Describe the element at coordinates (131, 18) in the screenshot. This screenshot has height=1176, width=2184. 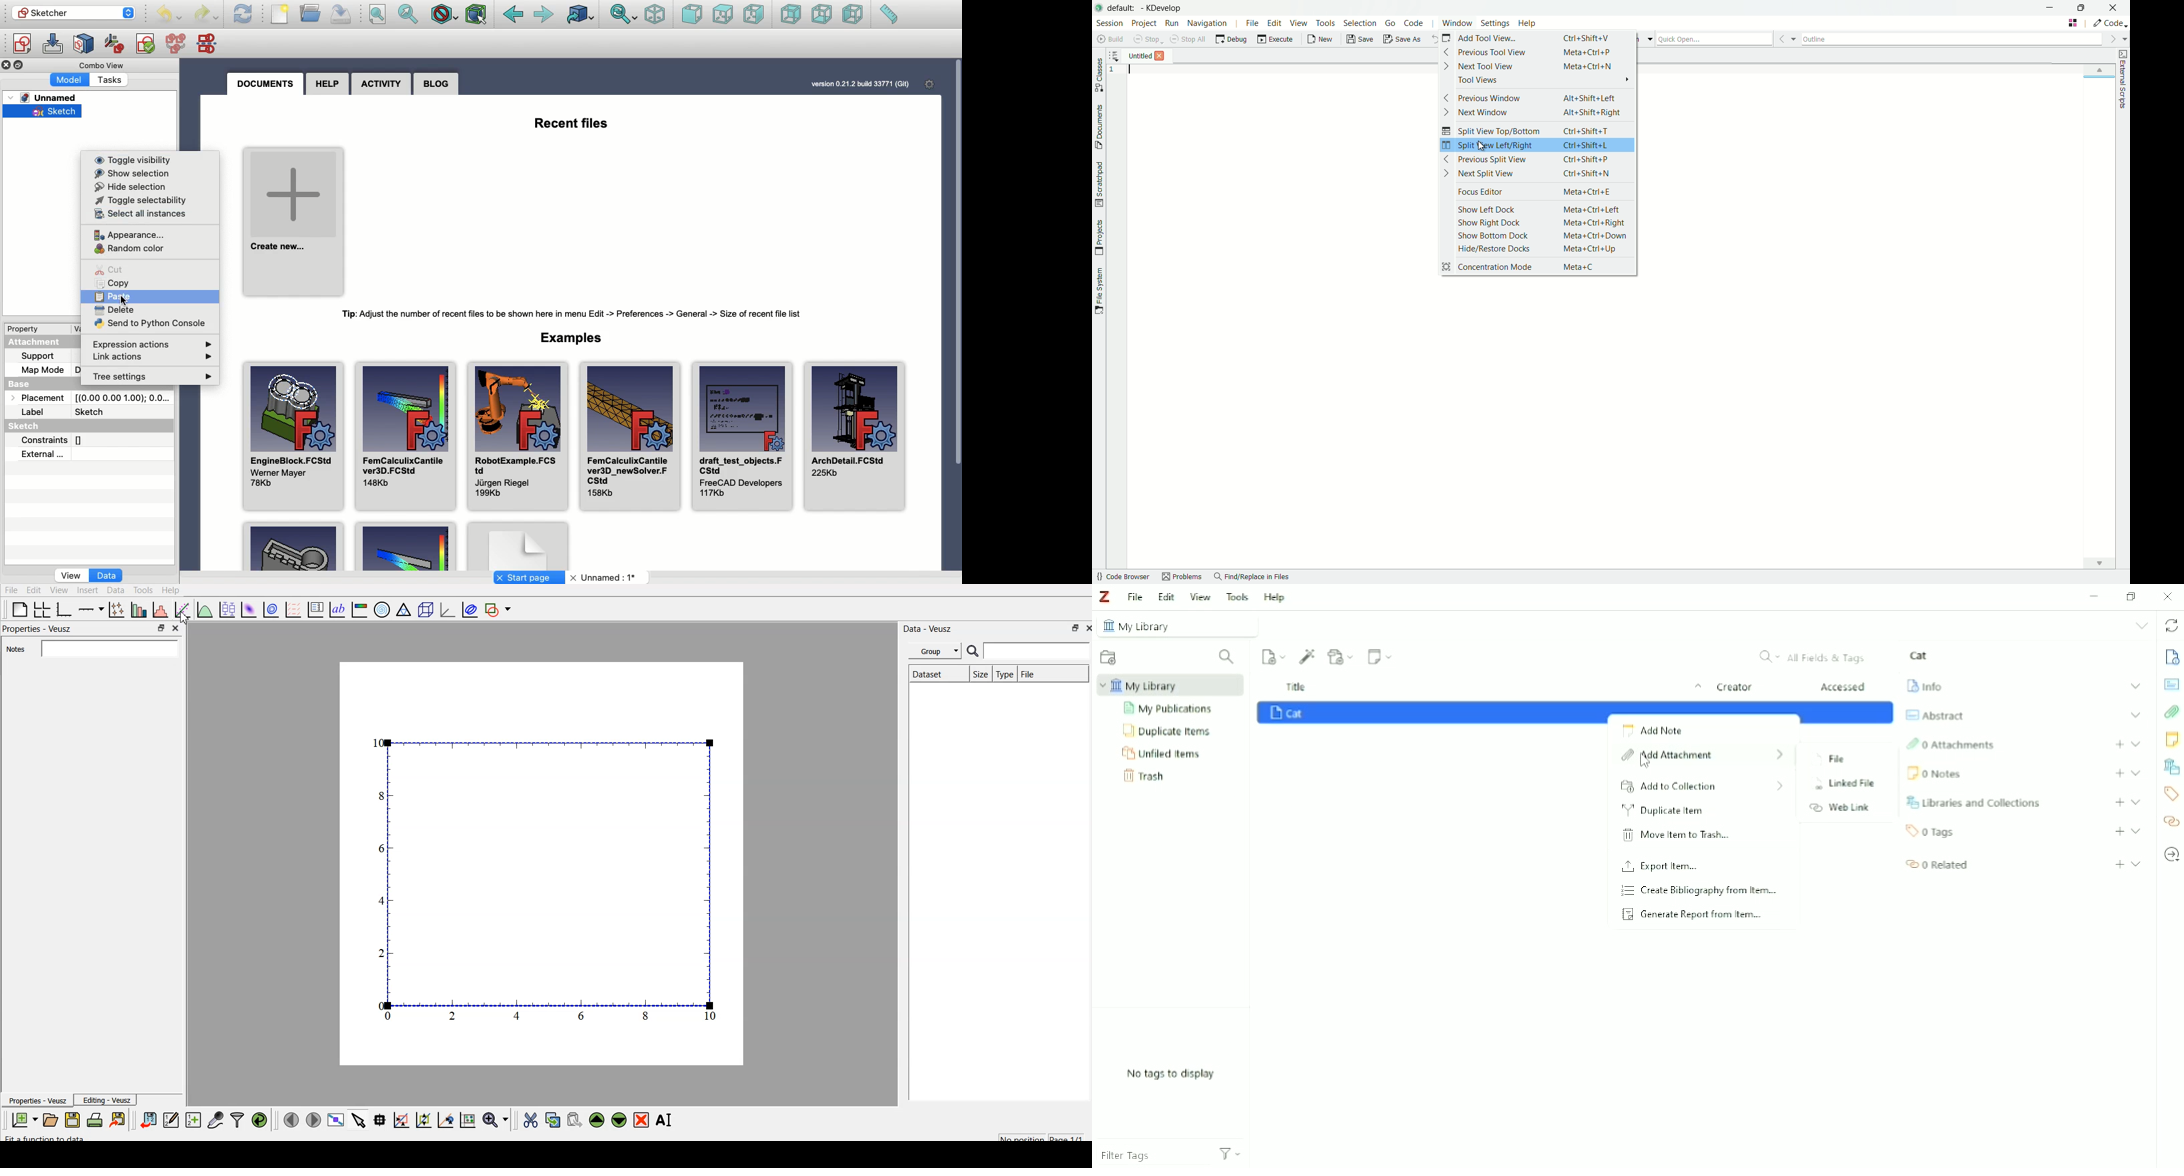
I see `Down arrow` at that location.